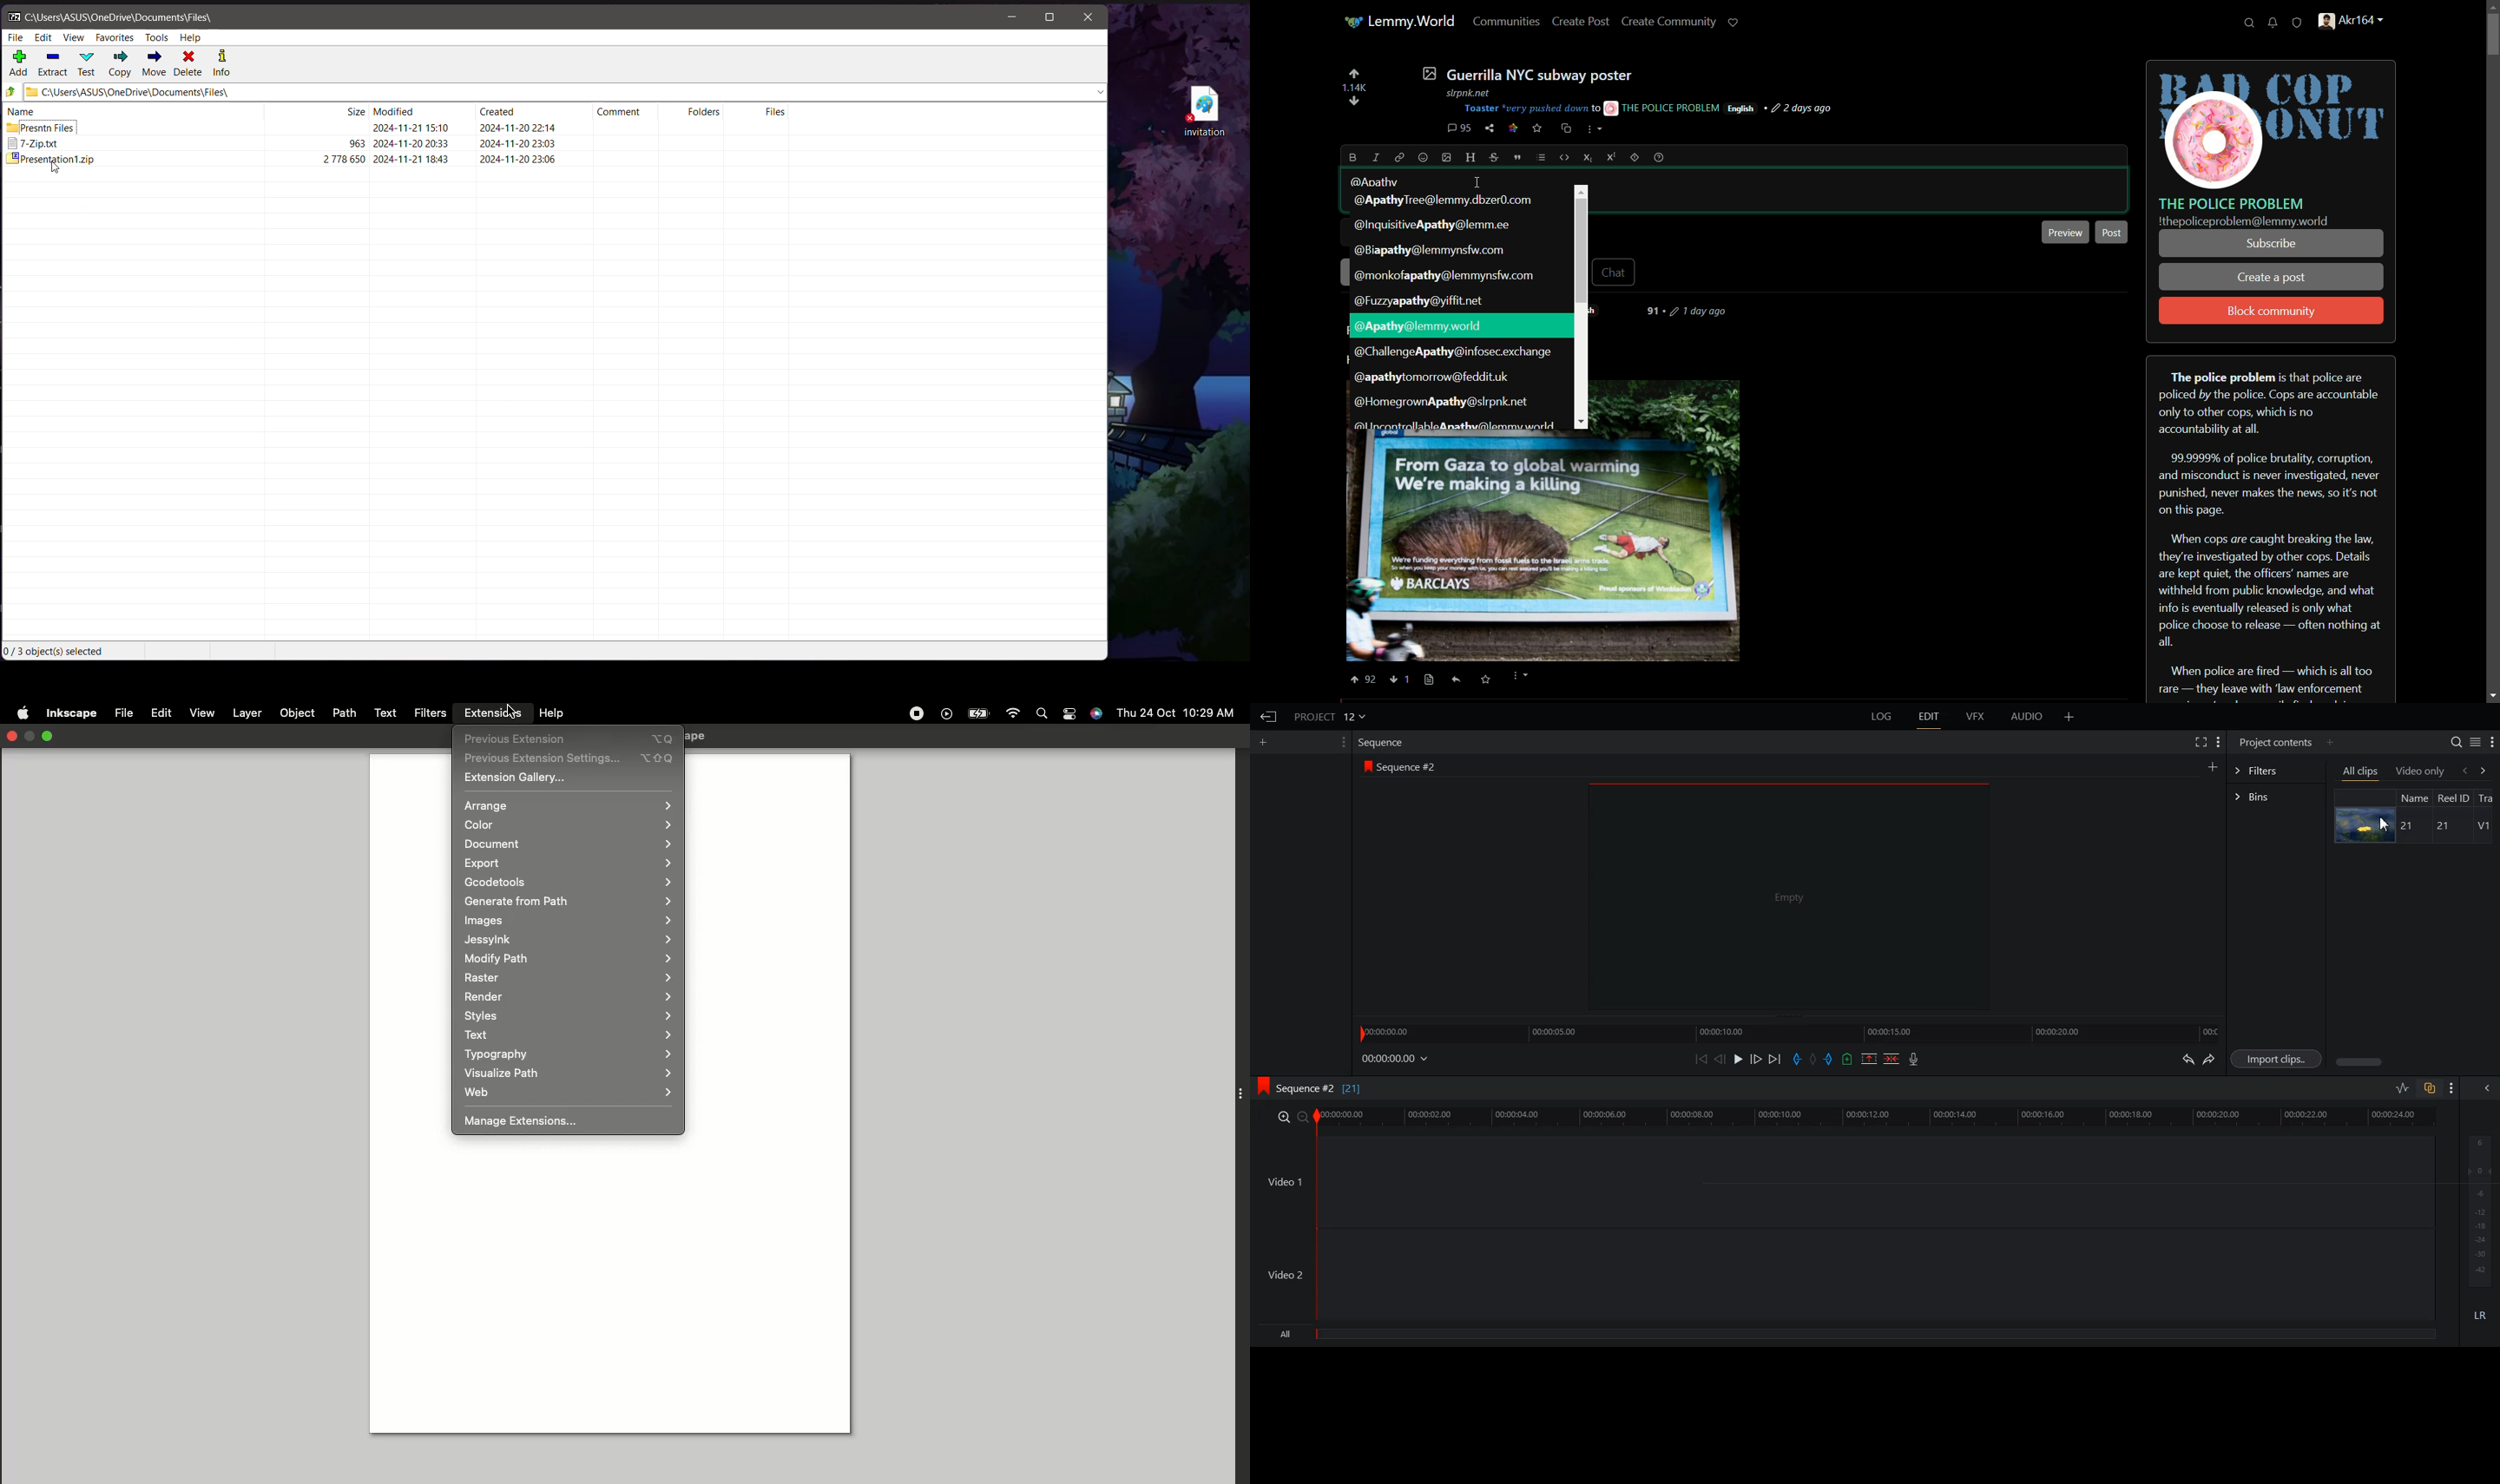 The width and height of the screenshot is (2520, 1484). What do you see at coordinates (1734, 22) in the screenshot?
I see `support lemmy.world` at bounding box center [1734, 22].